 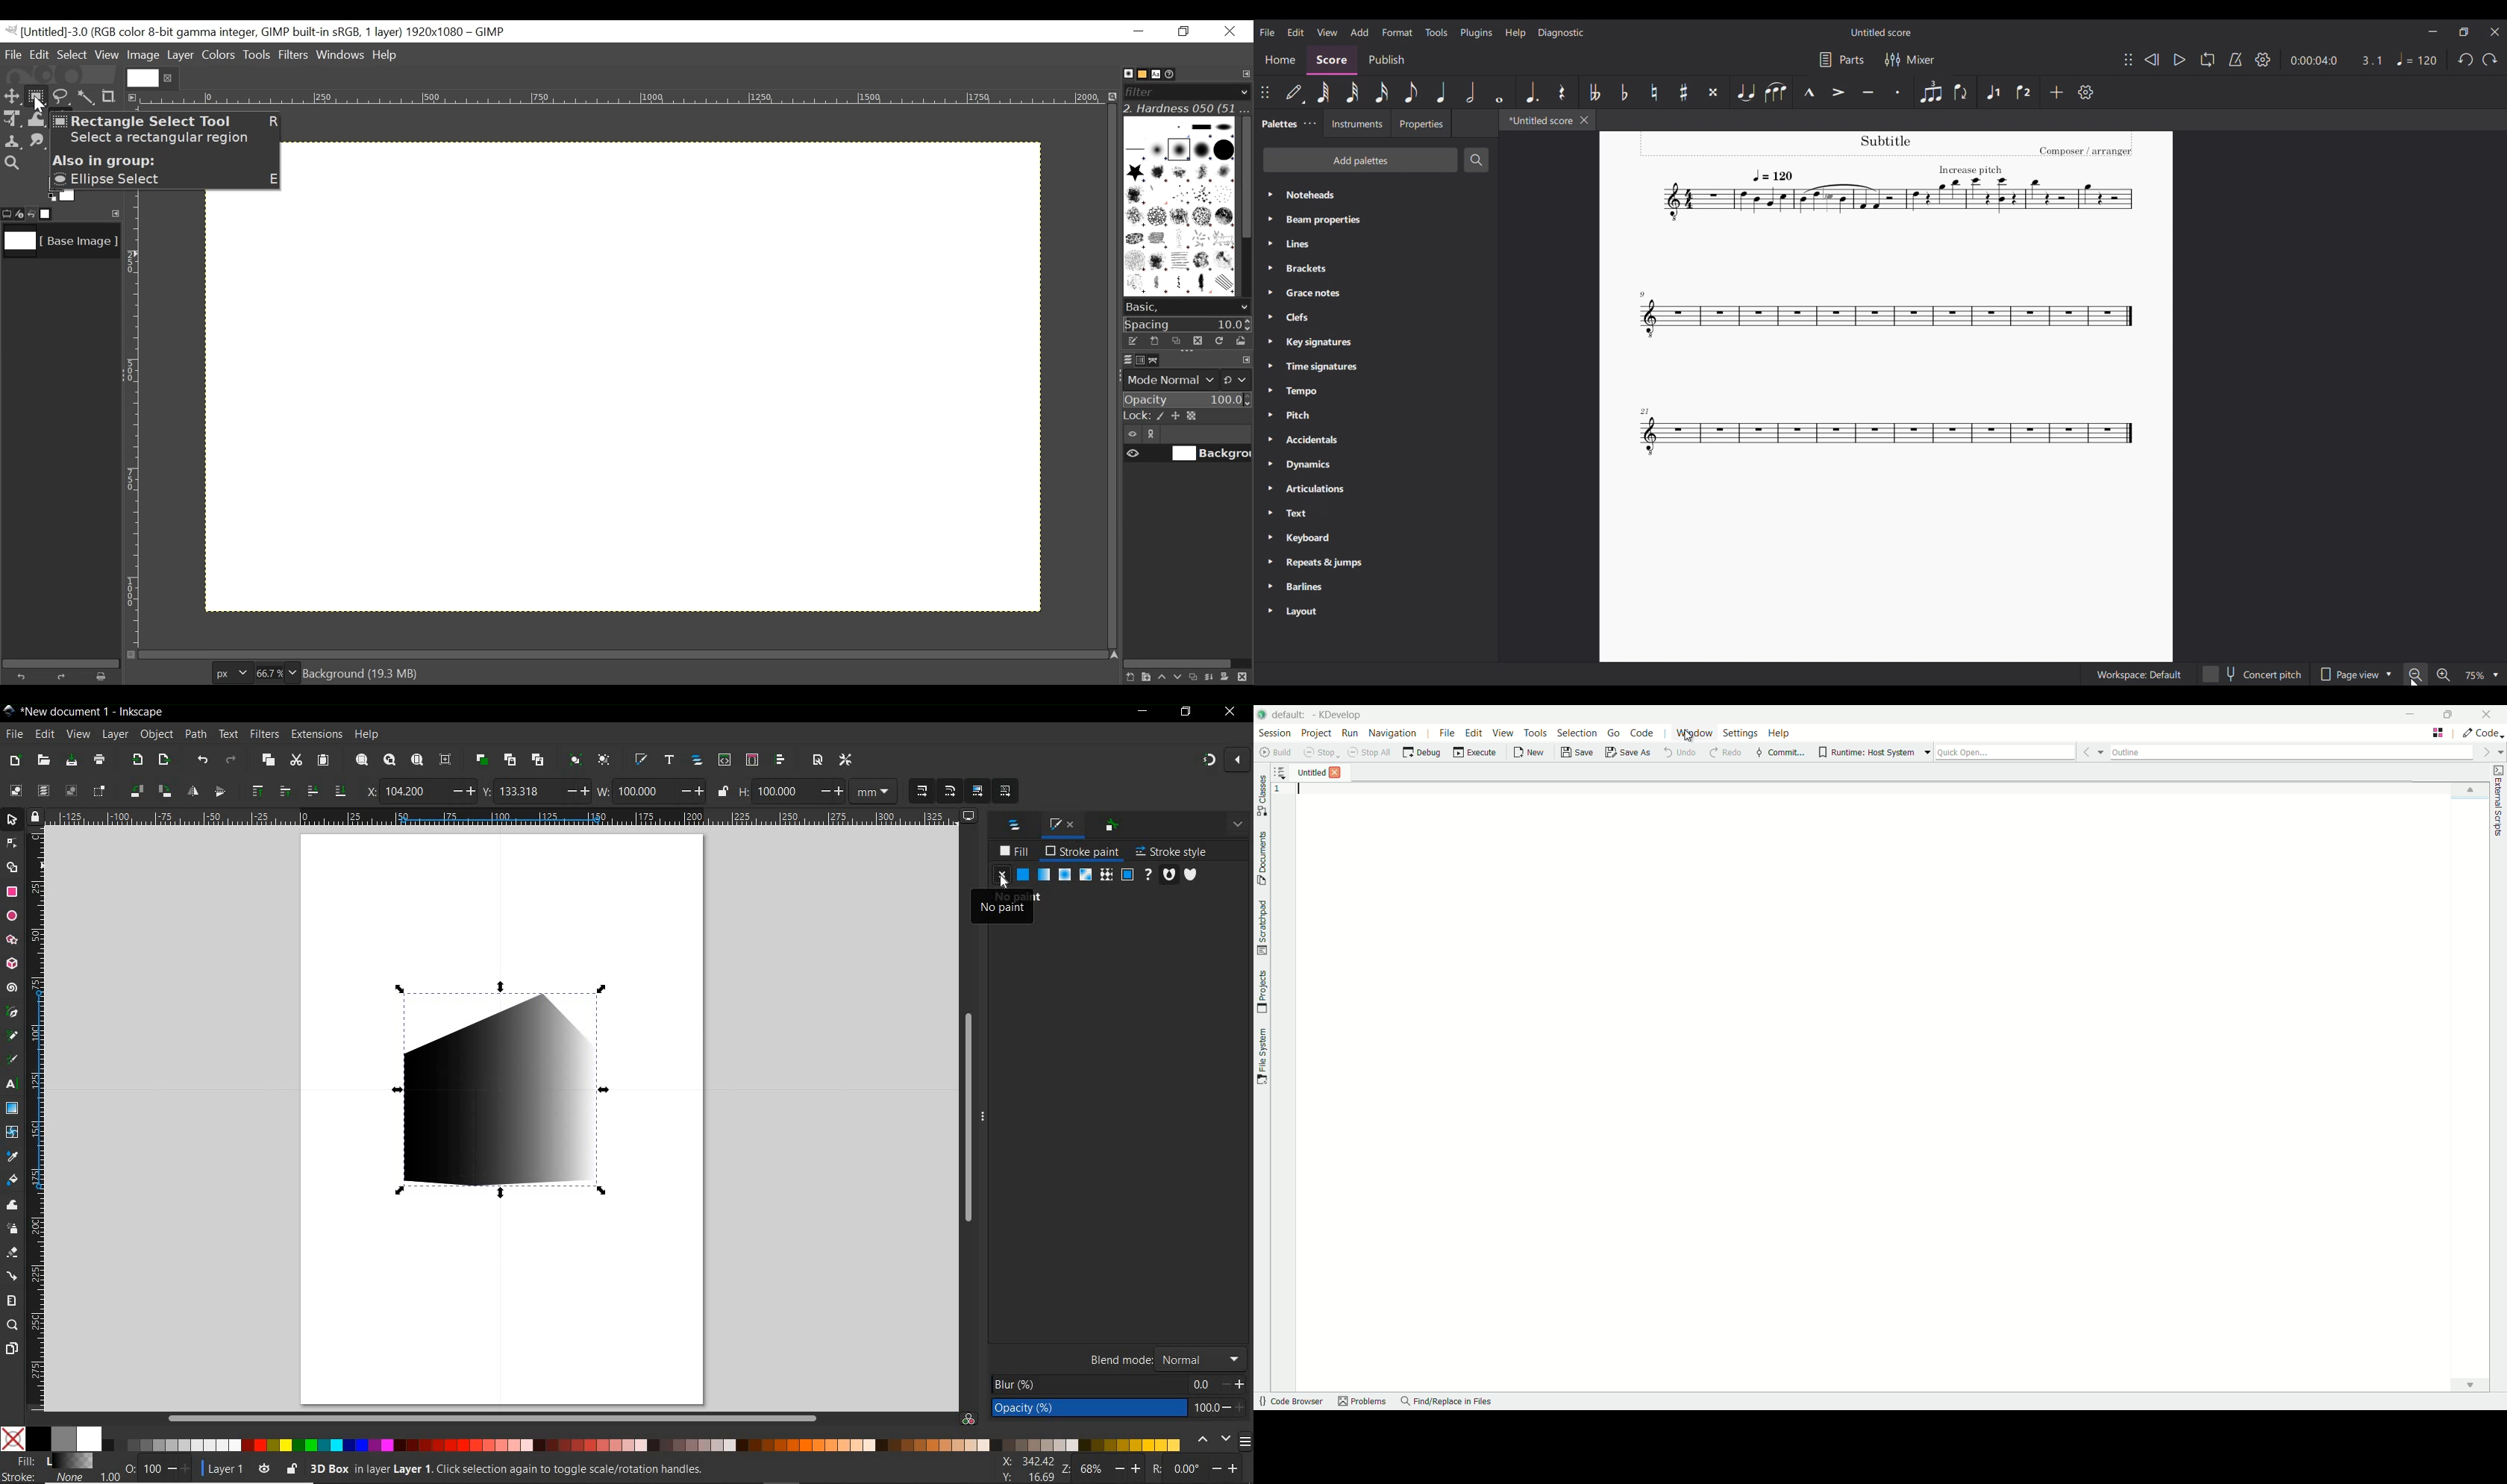 I want to click on computer icon, so click(x=969, y=816).